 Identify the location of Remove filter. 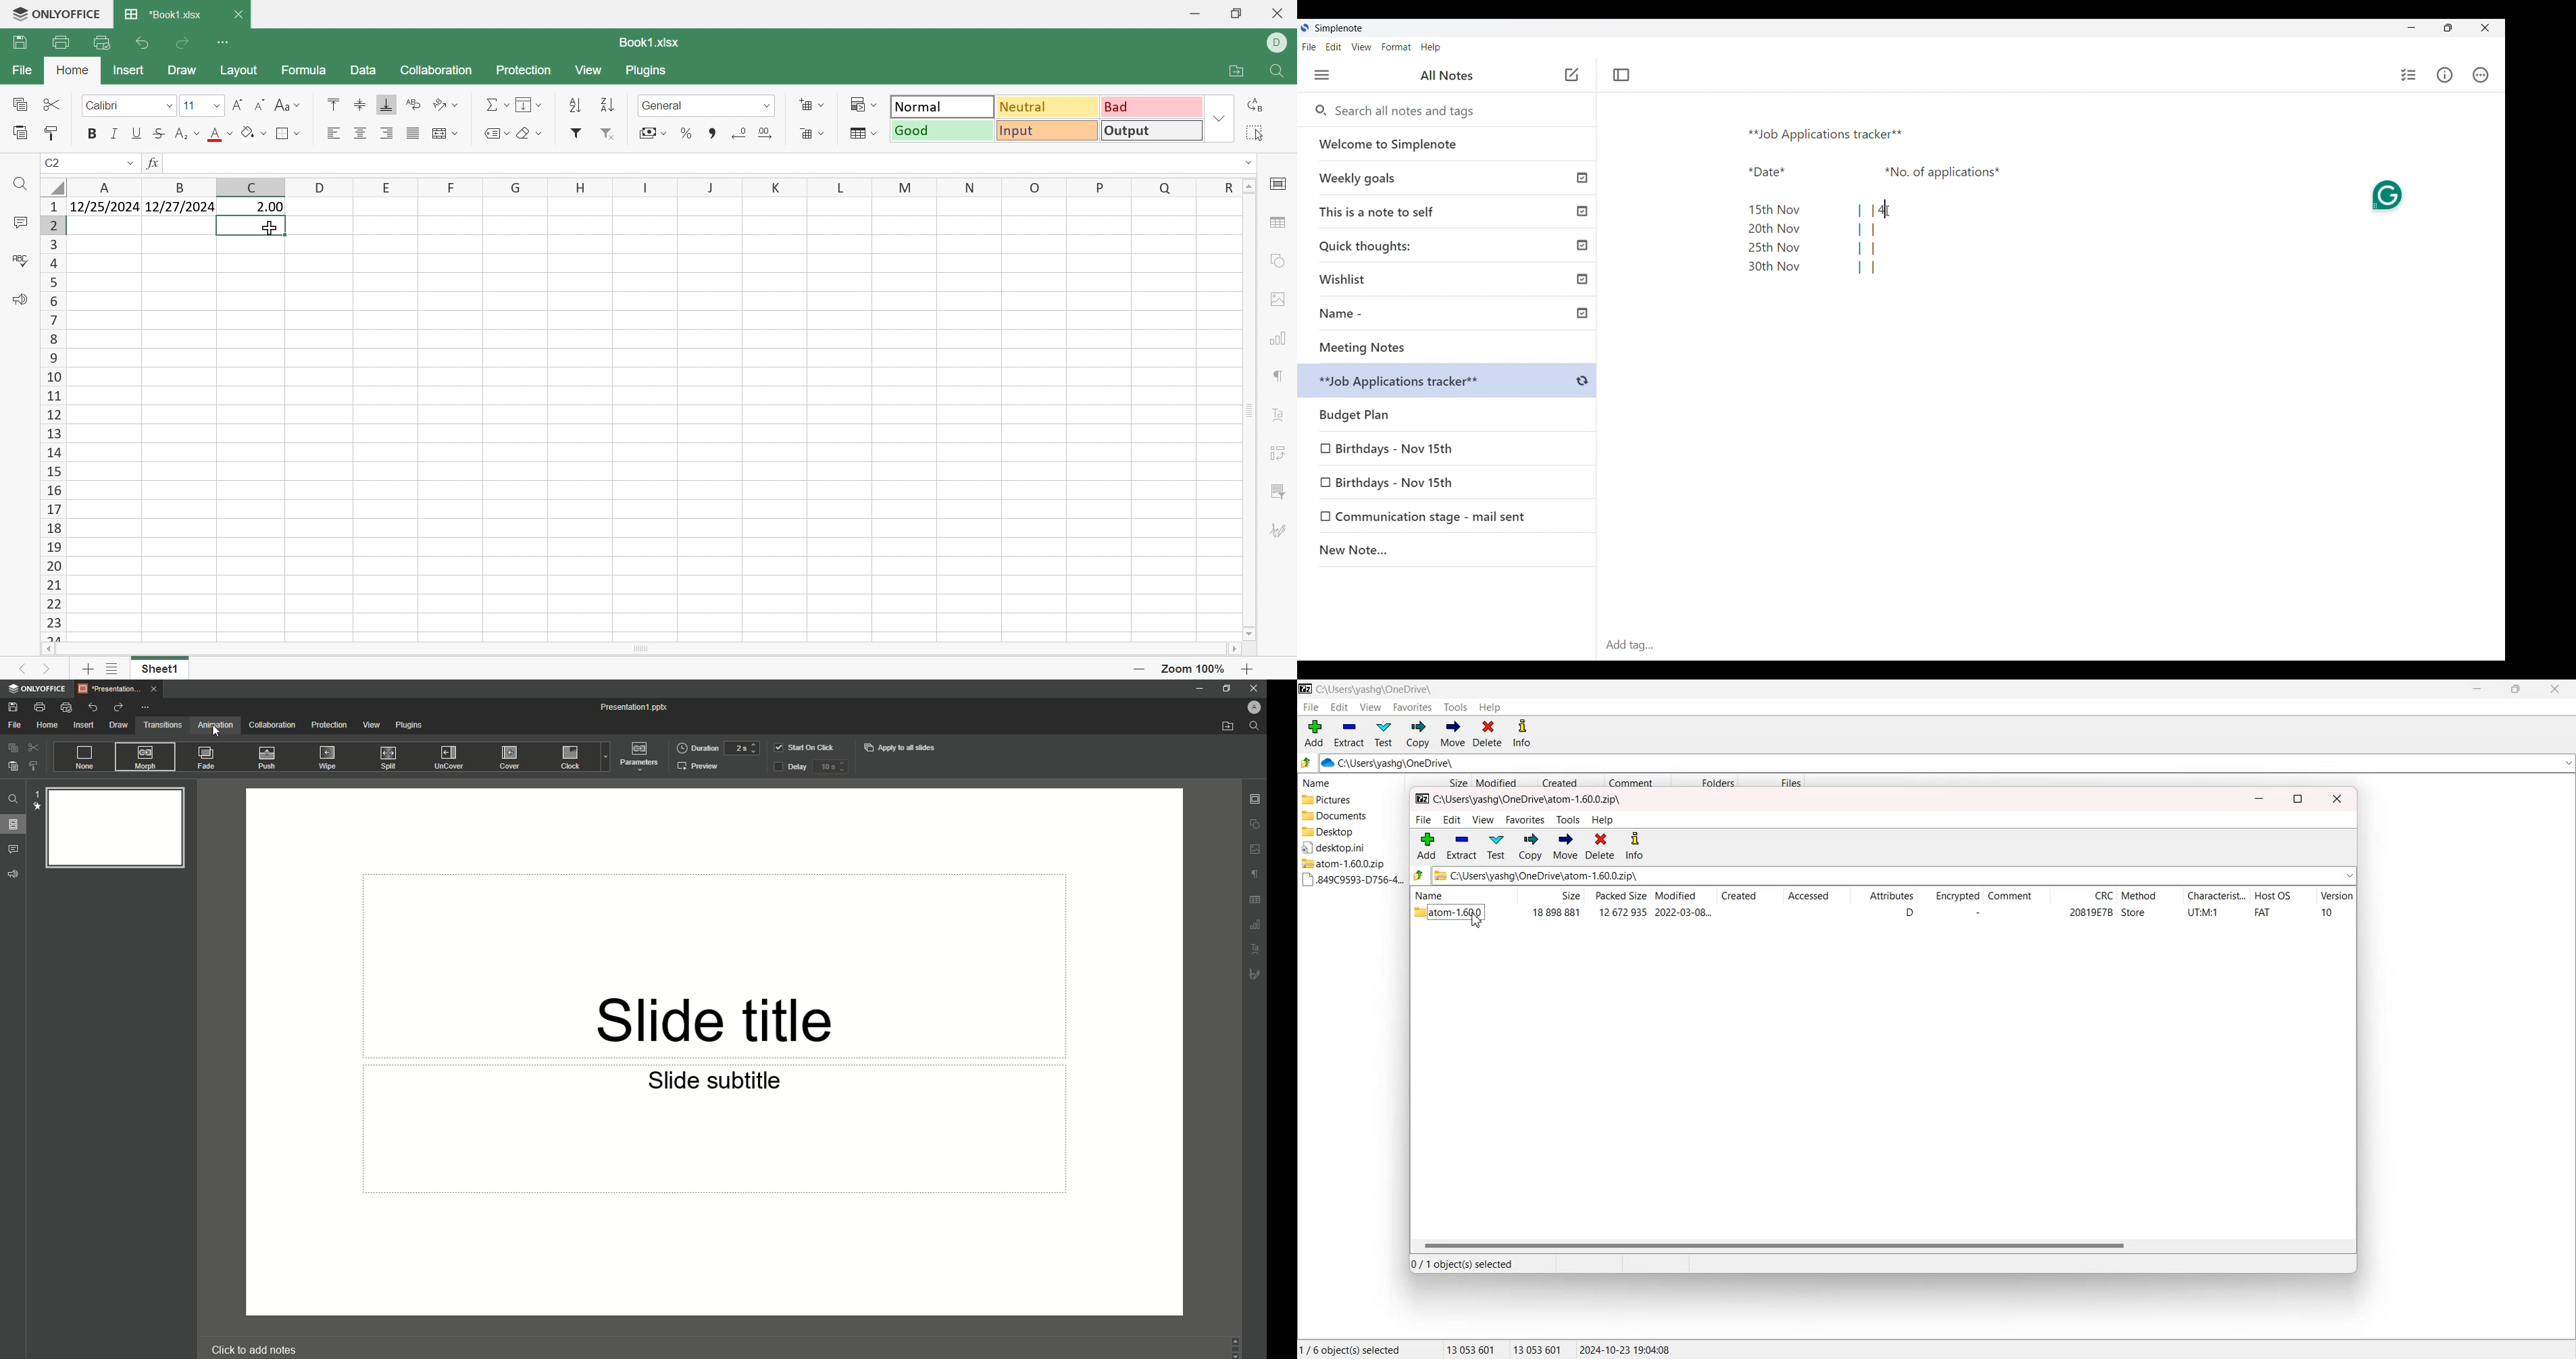
(609, 134).